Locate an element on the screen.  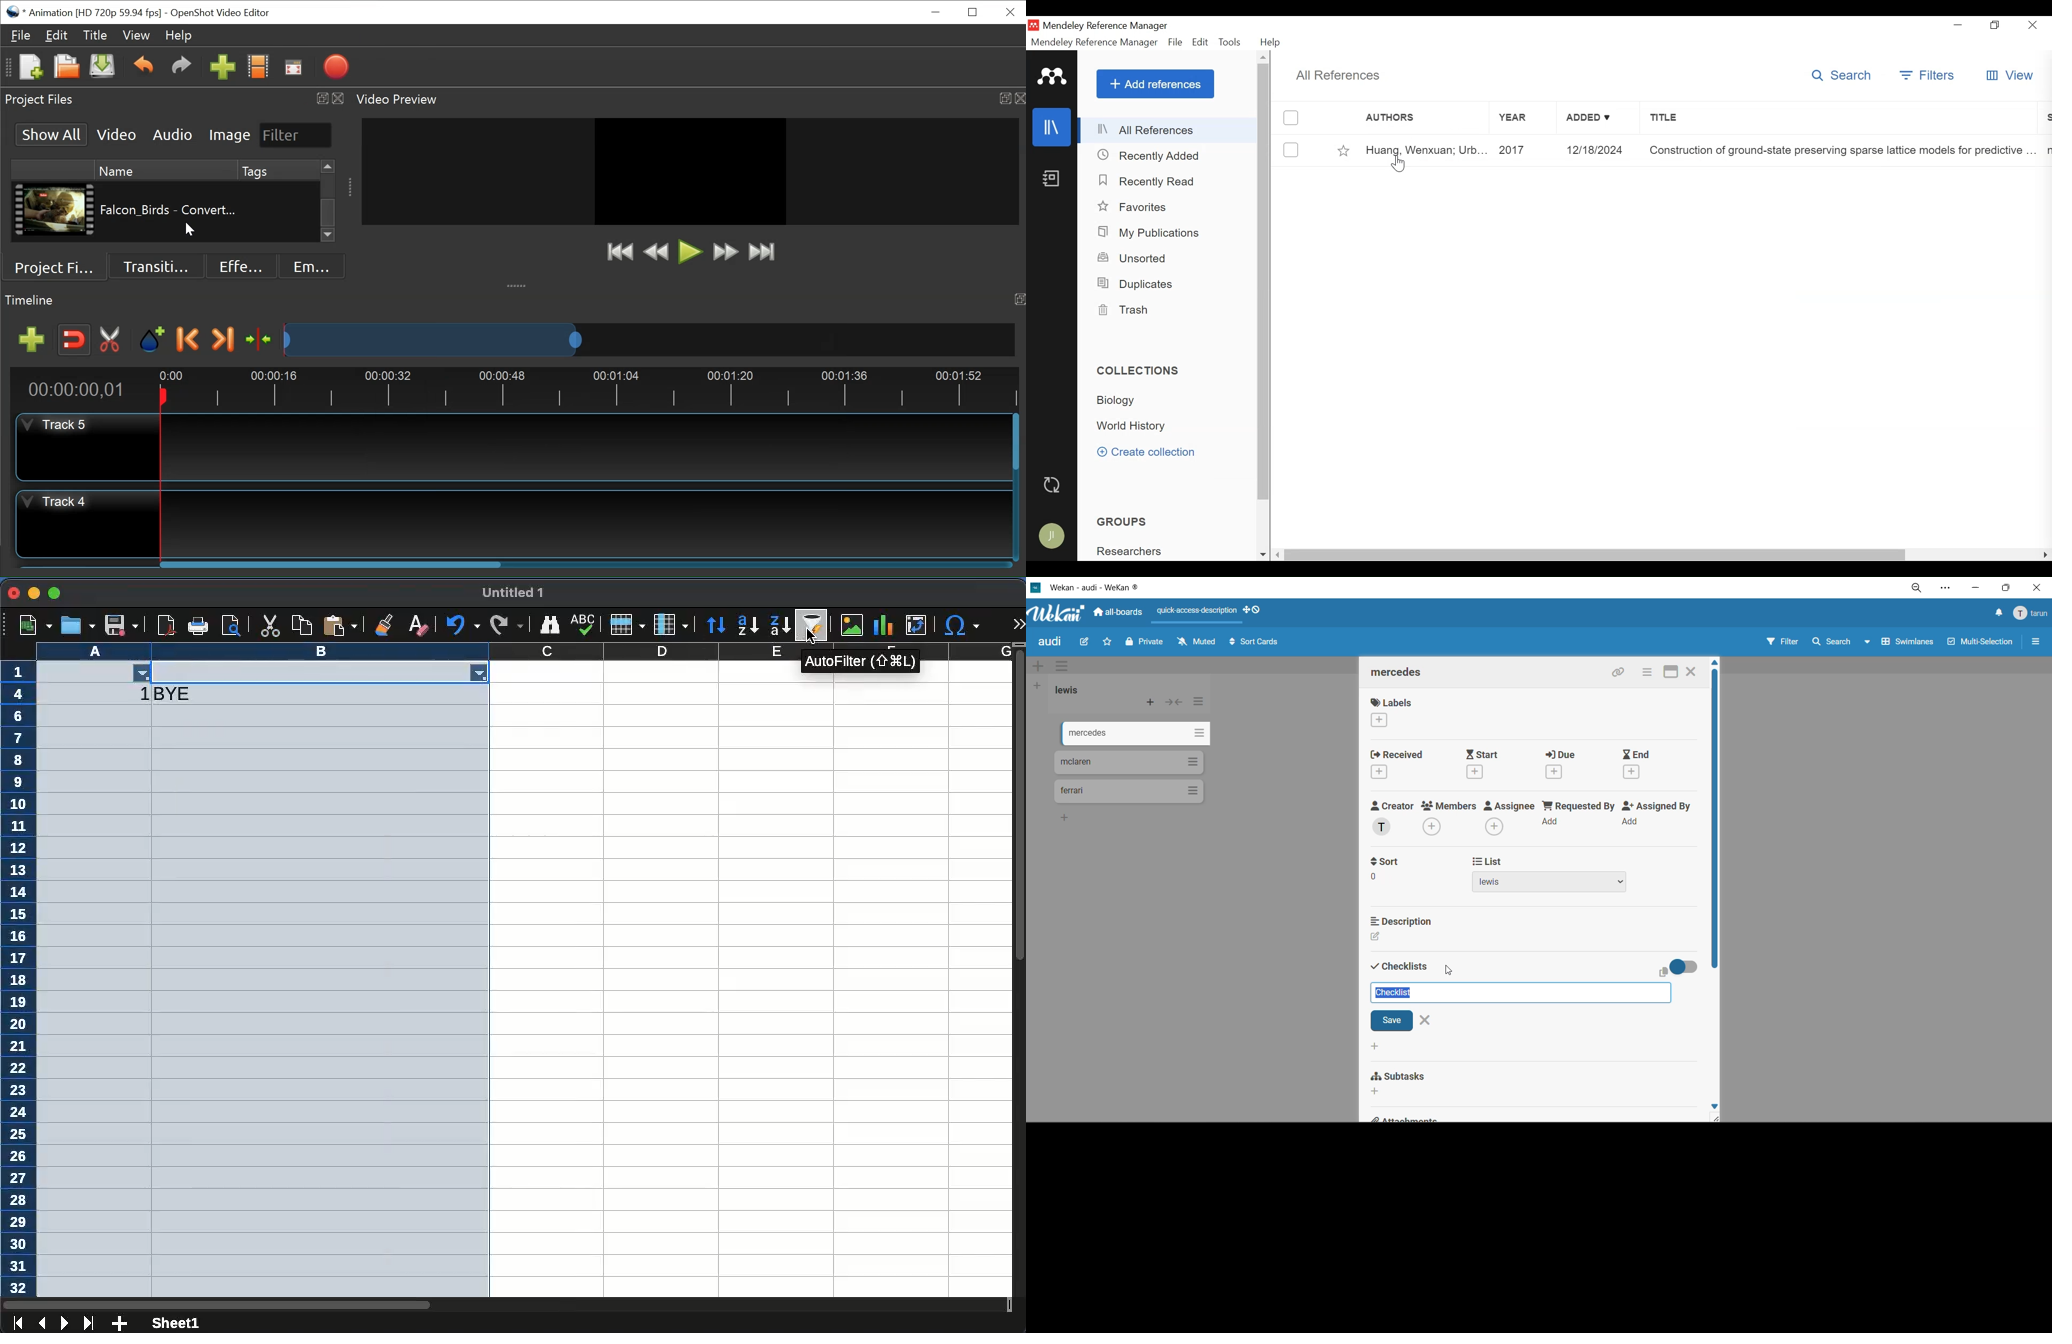
Track Header is located at coordinates (59, 425).